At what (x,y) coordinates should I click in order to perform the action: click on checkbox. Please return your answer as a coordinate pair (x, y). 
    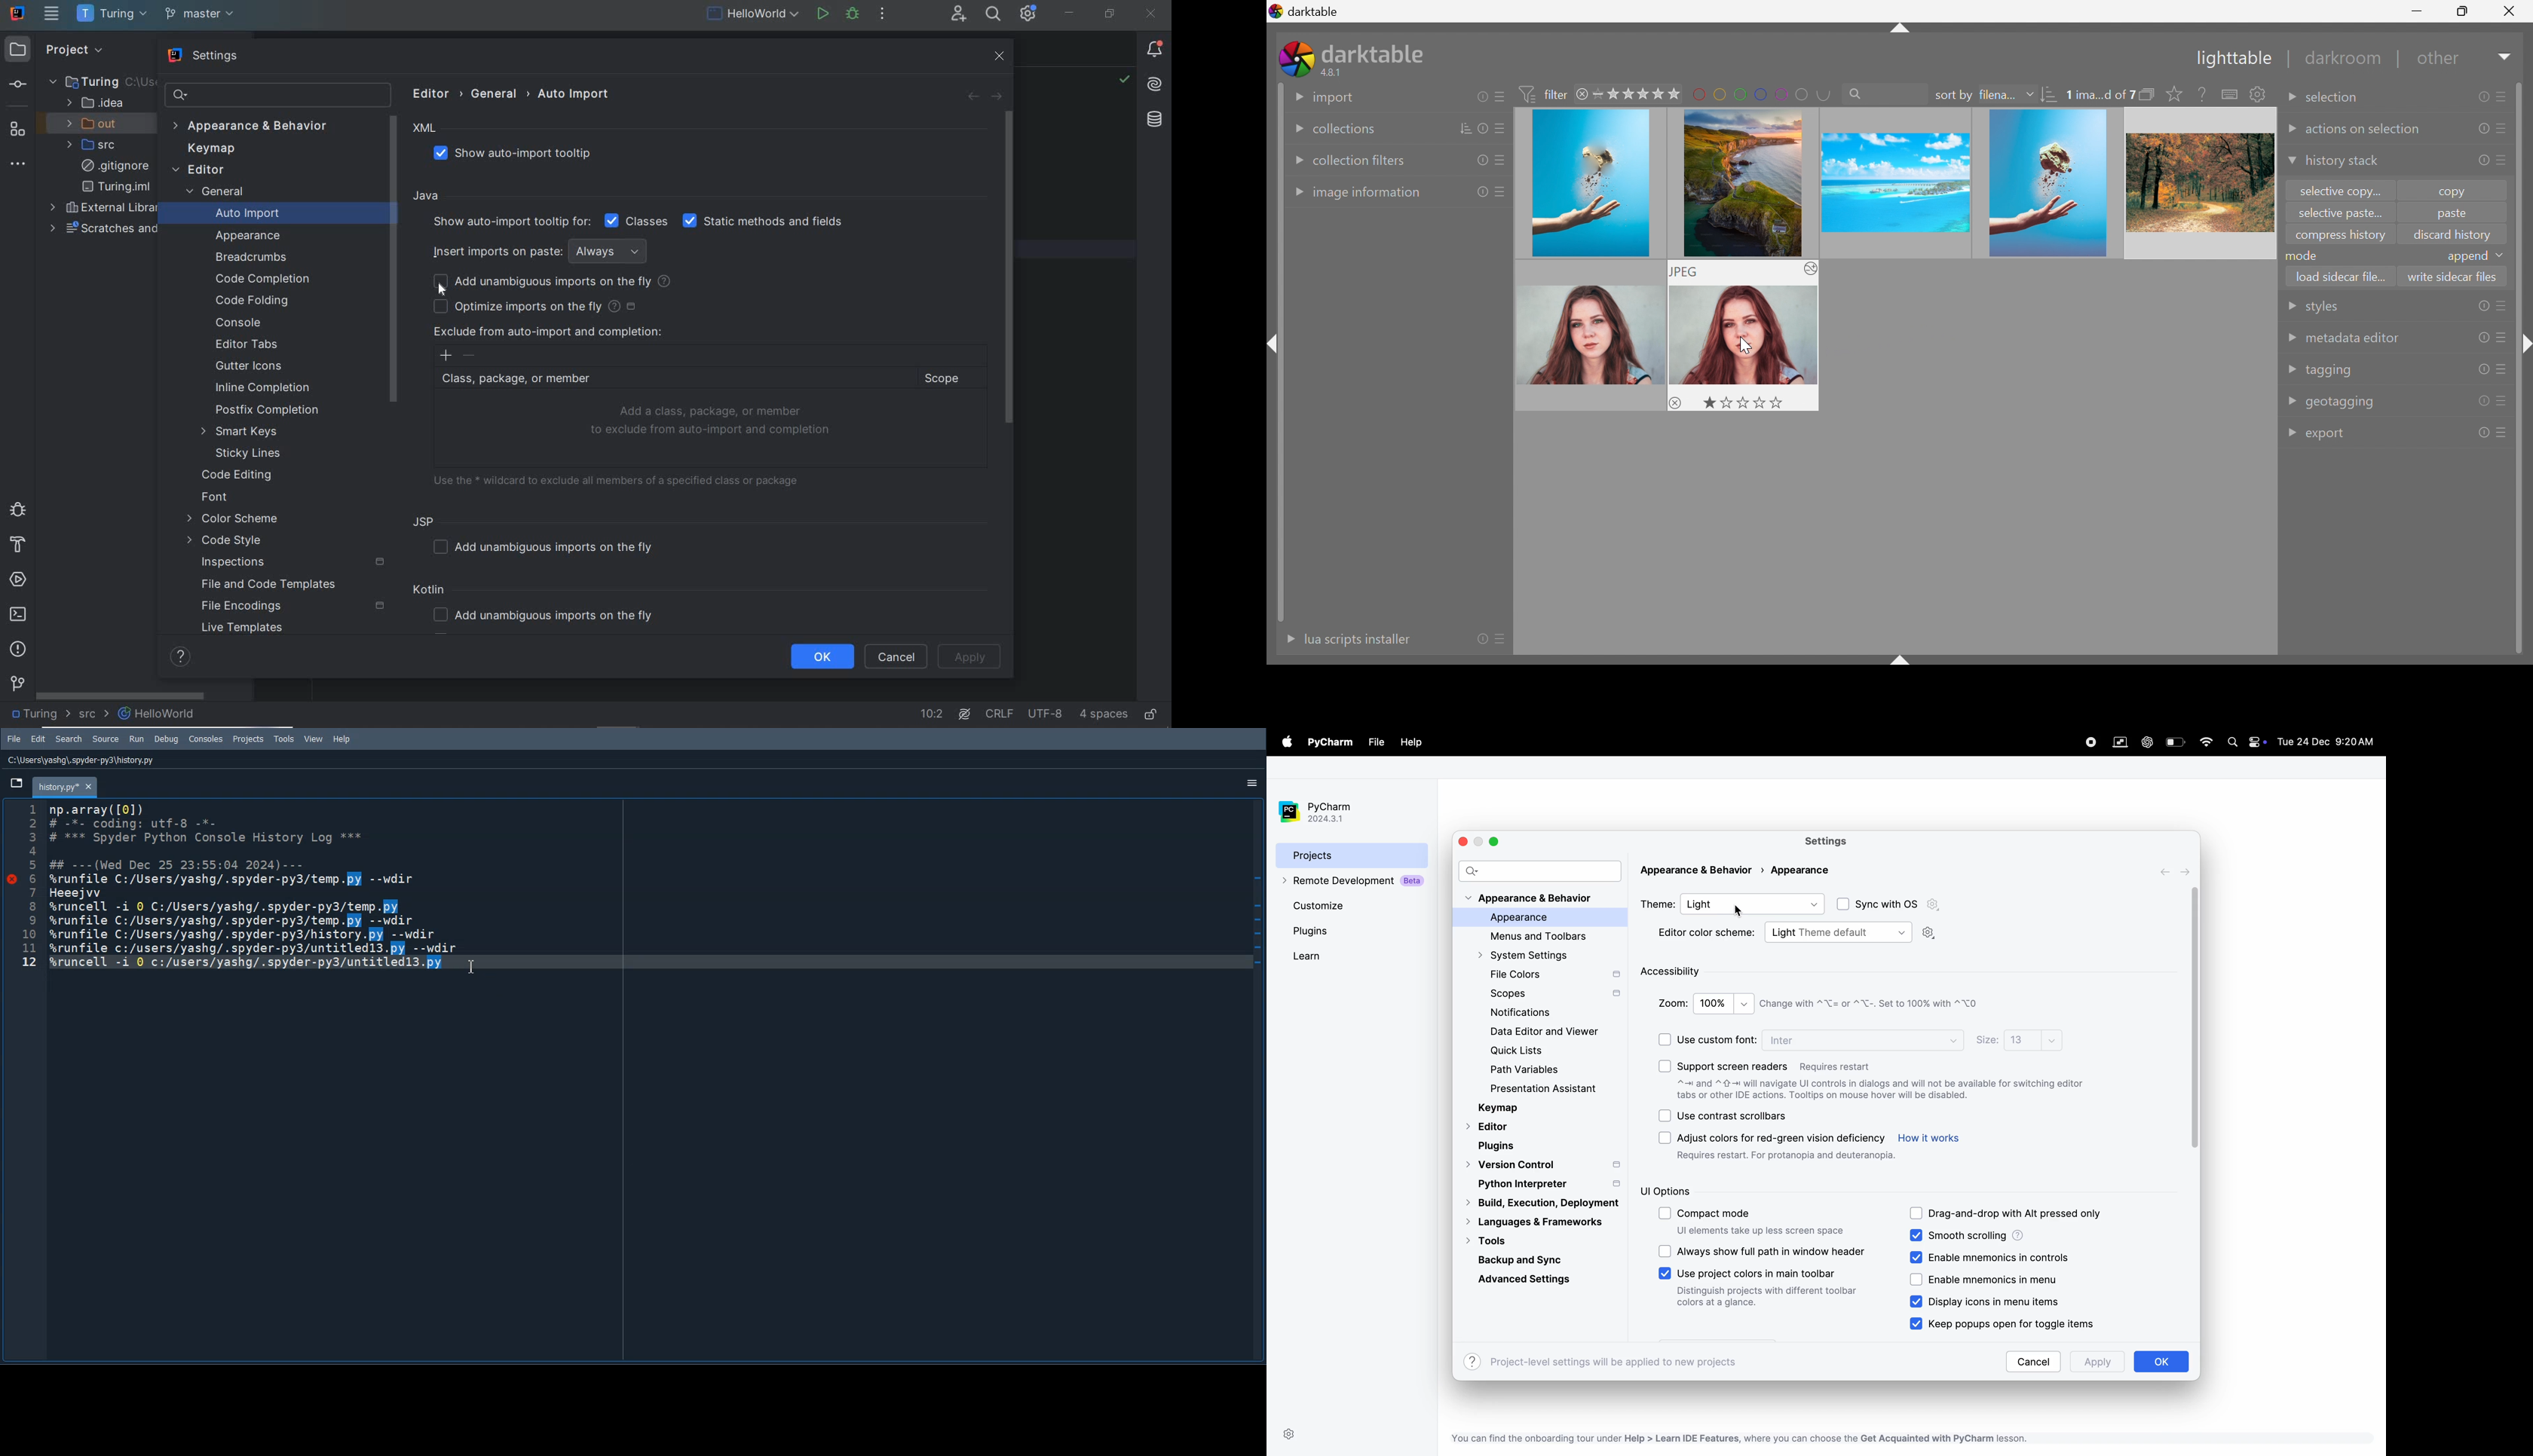
    Looking at the image, I should click on (1917, 1214).